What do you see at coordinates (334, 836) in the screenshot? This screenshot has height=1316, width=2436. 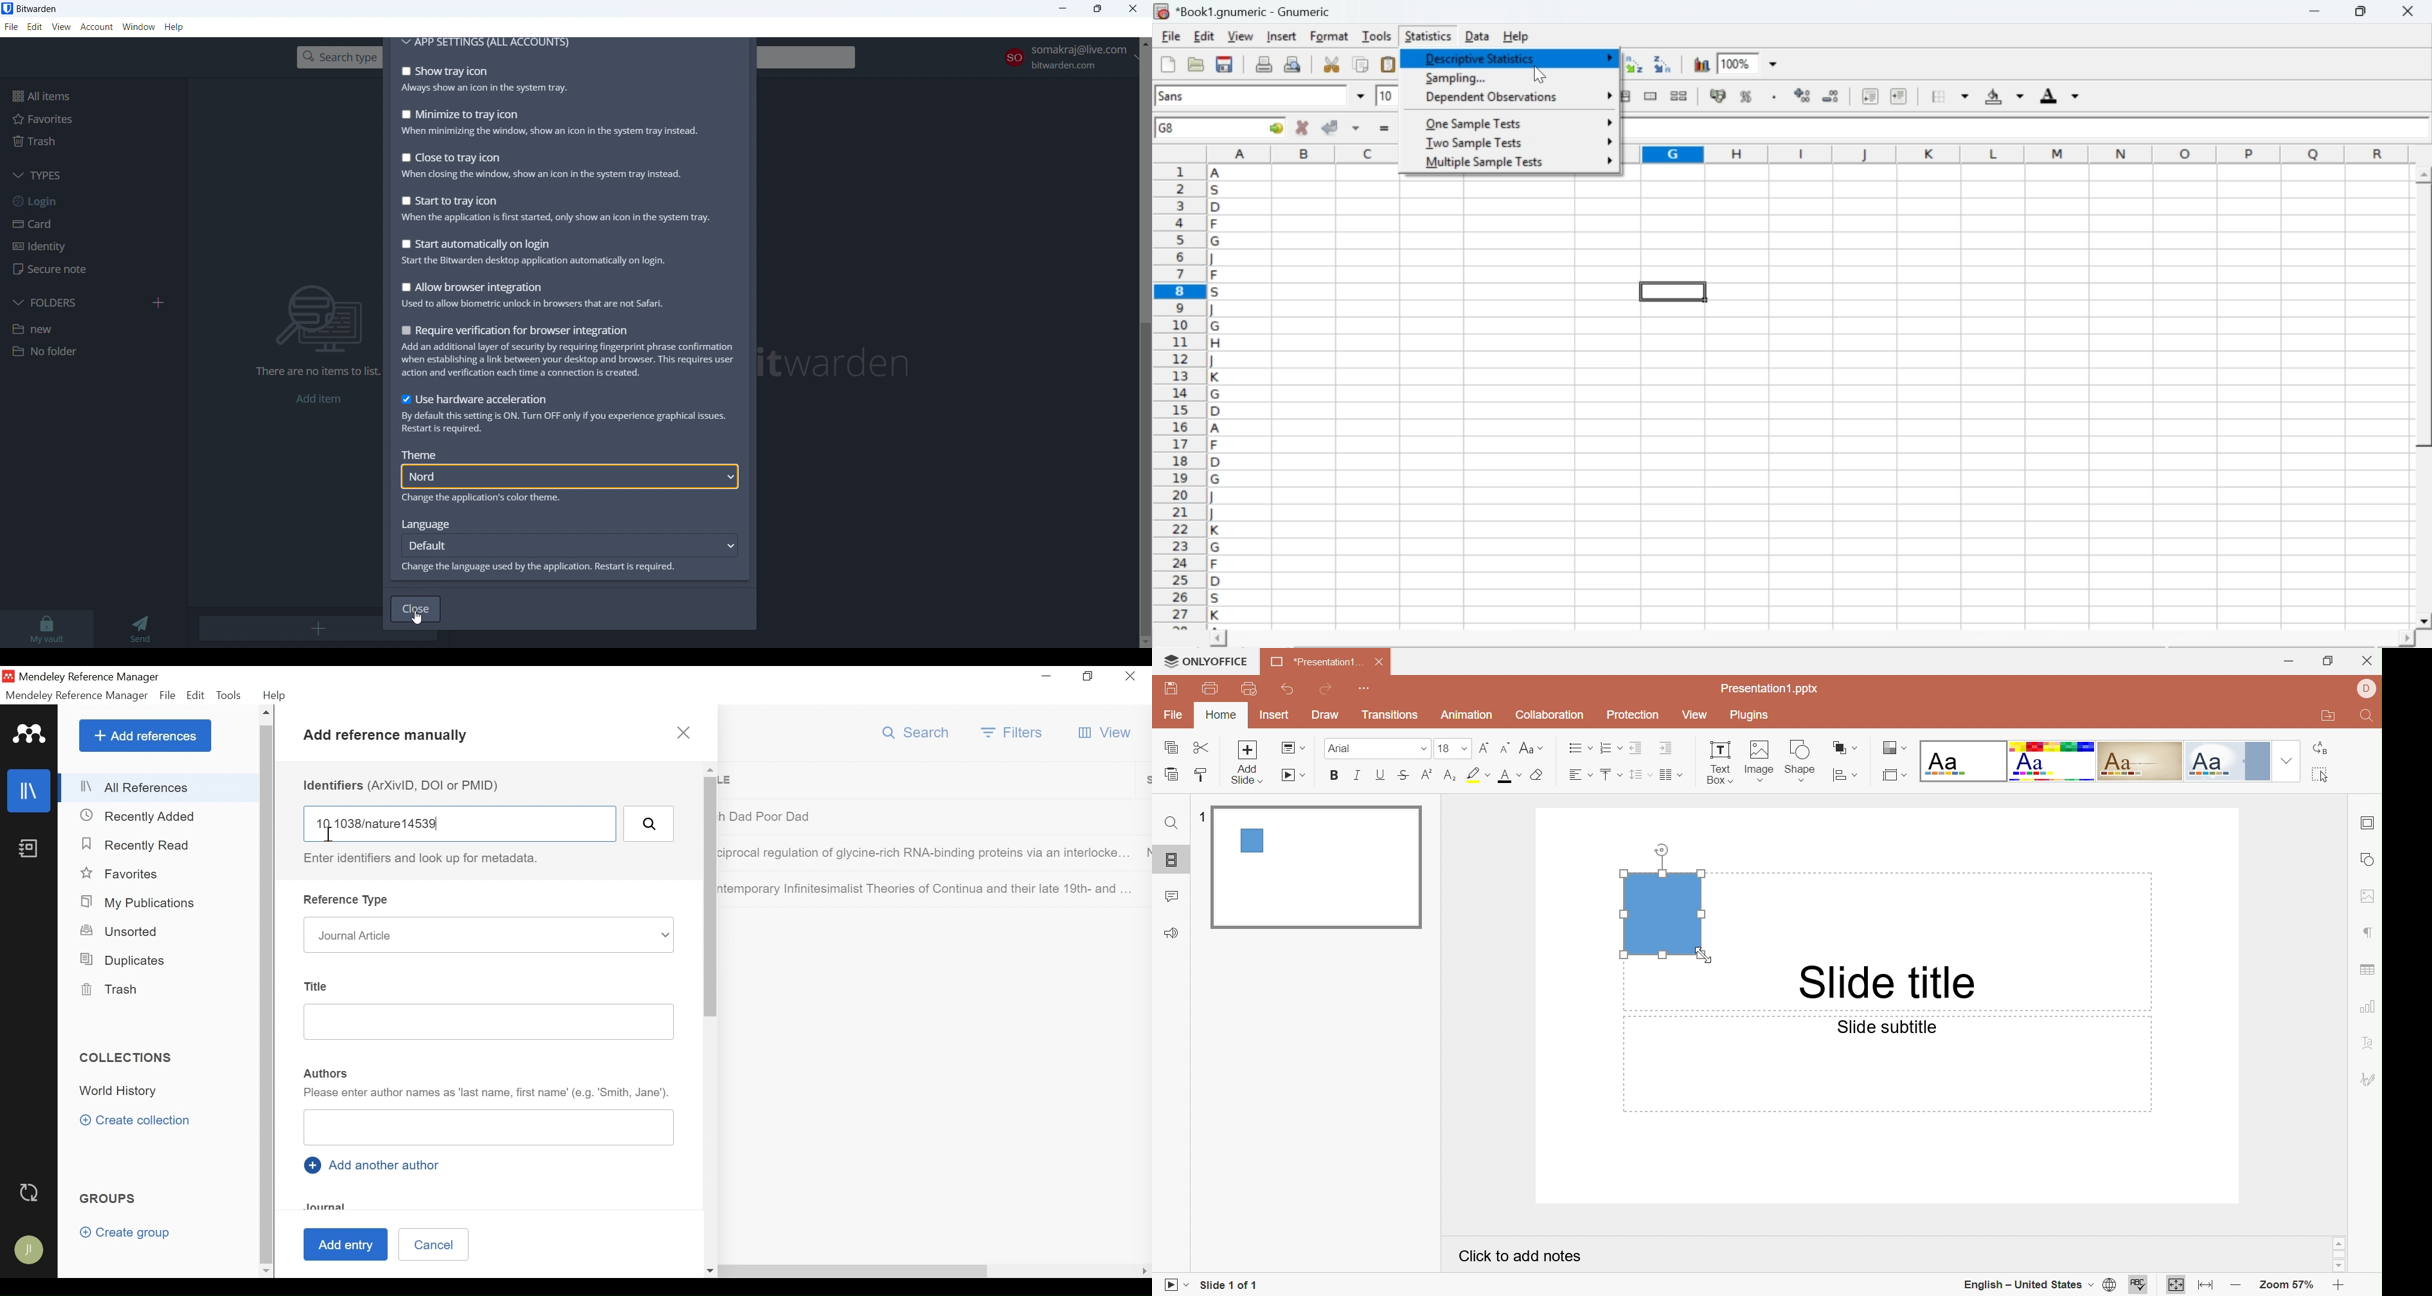 I see `cursor` at bounding box center [334, 836].